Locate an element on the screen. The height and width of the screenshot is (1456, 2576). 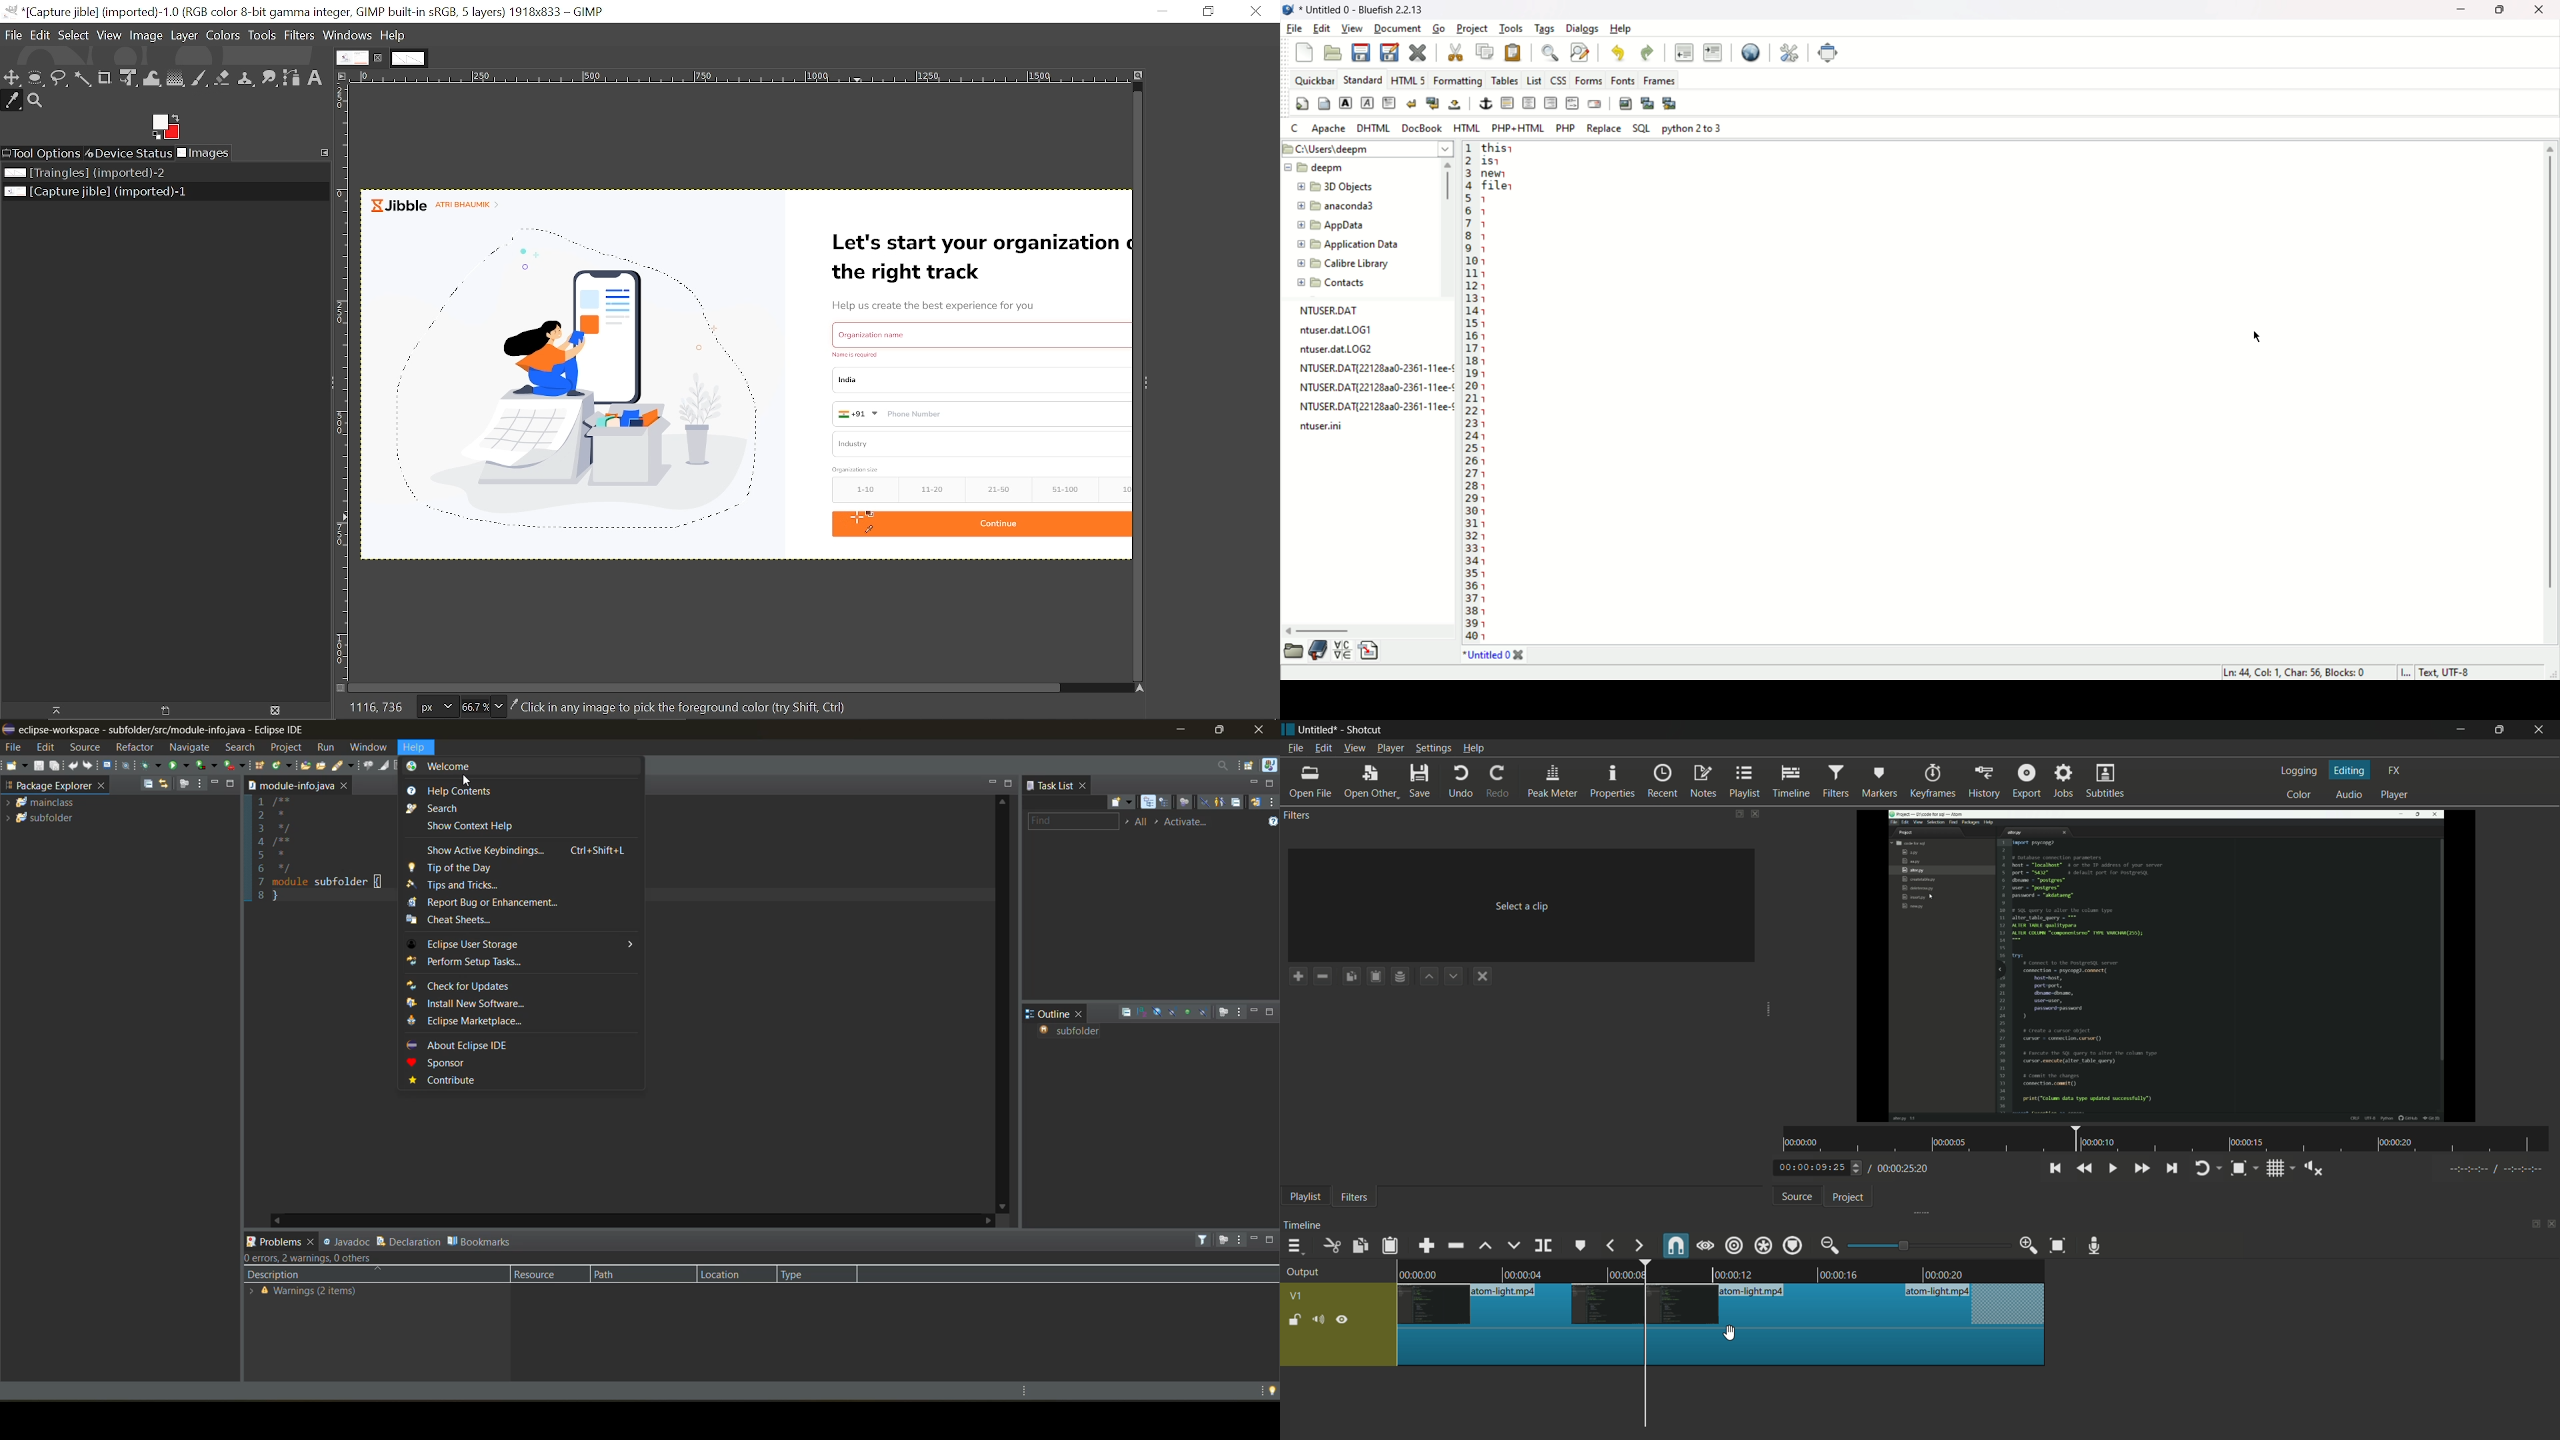
current time is located at coordinates (1817, 1168).